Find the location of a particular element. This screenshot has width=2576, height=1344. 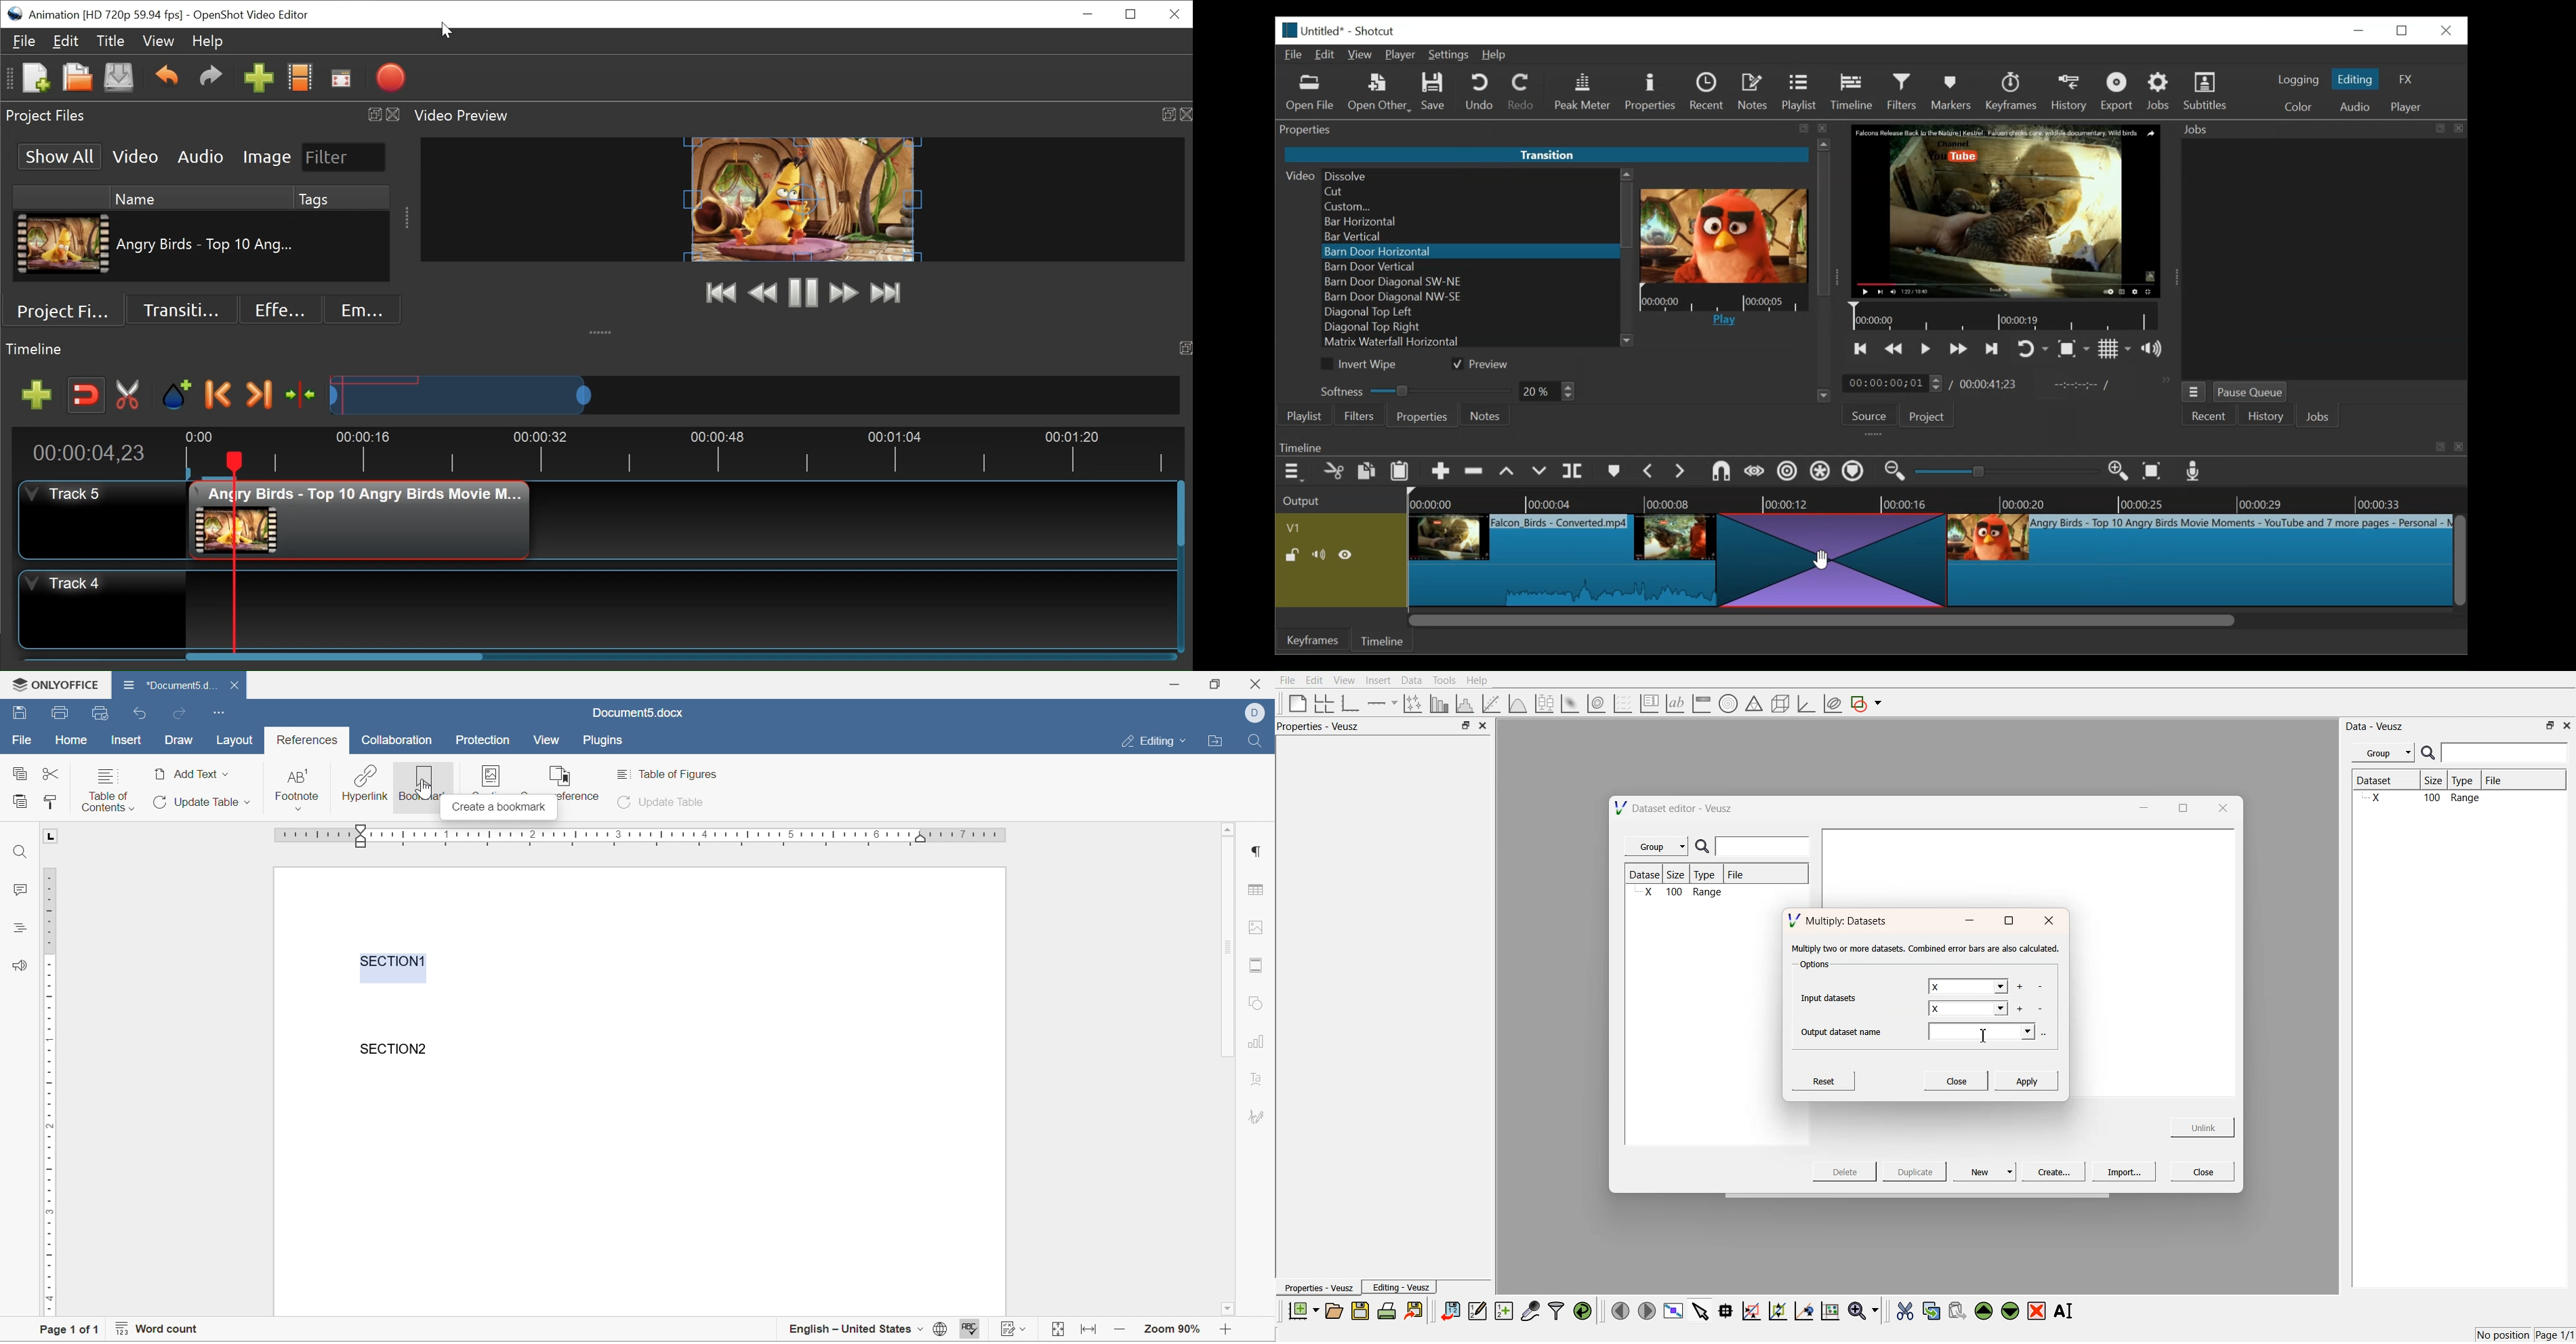

create new datasets is located at coordinates (1504, 1311).